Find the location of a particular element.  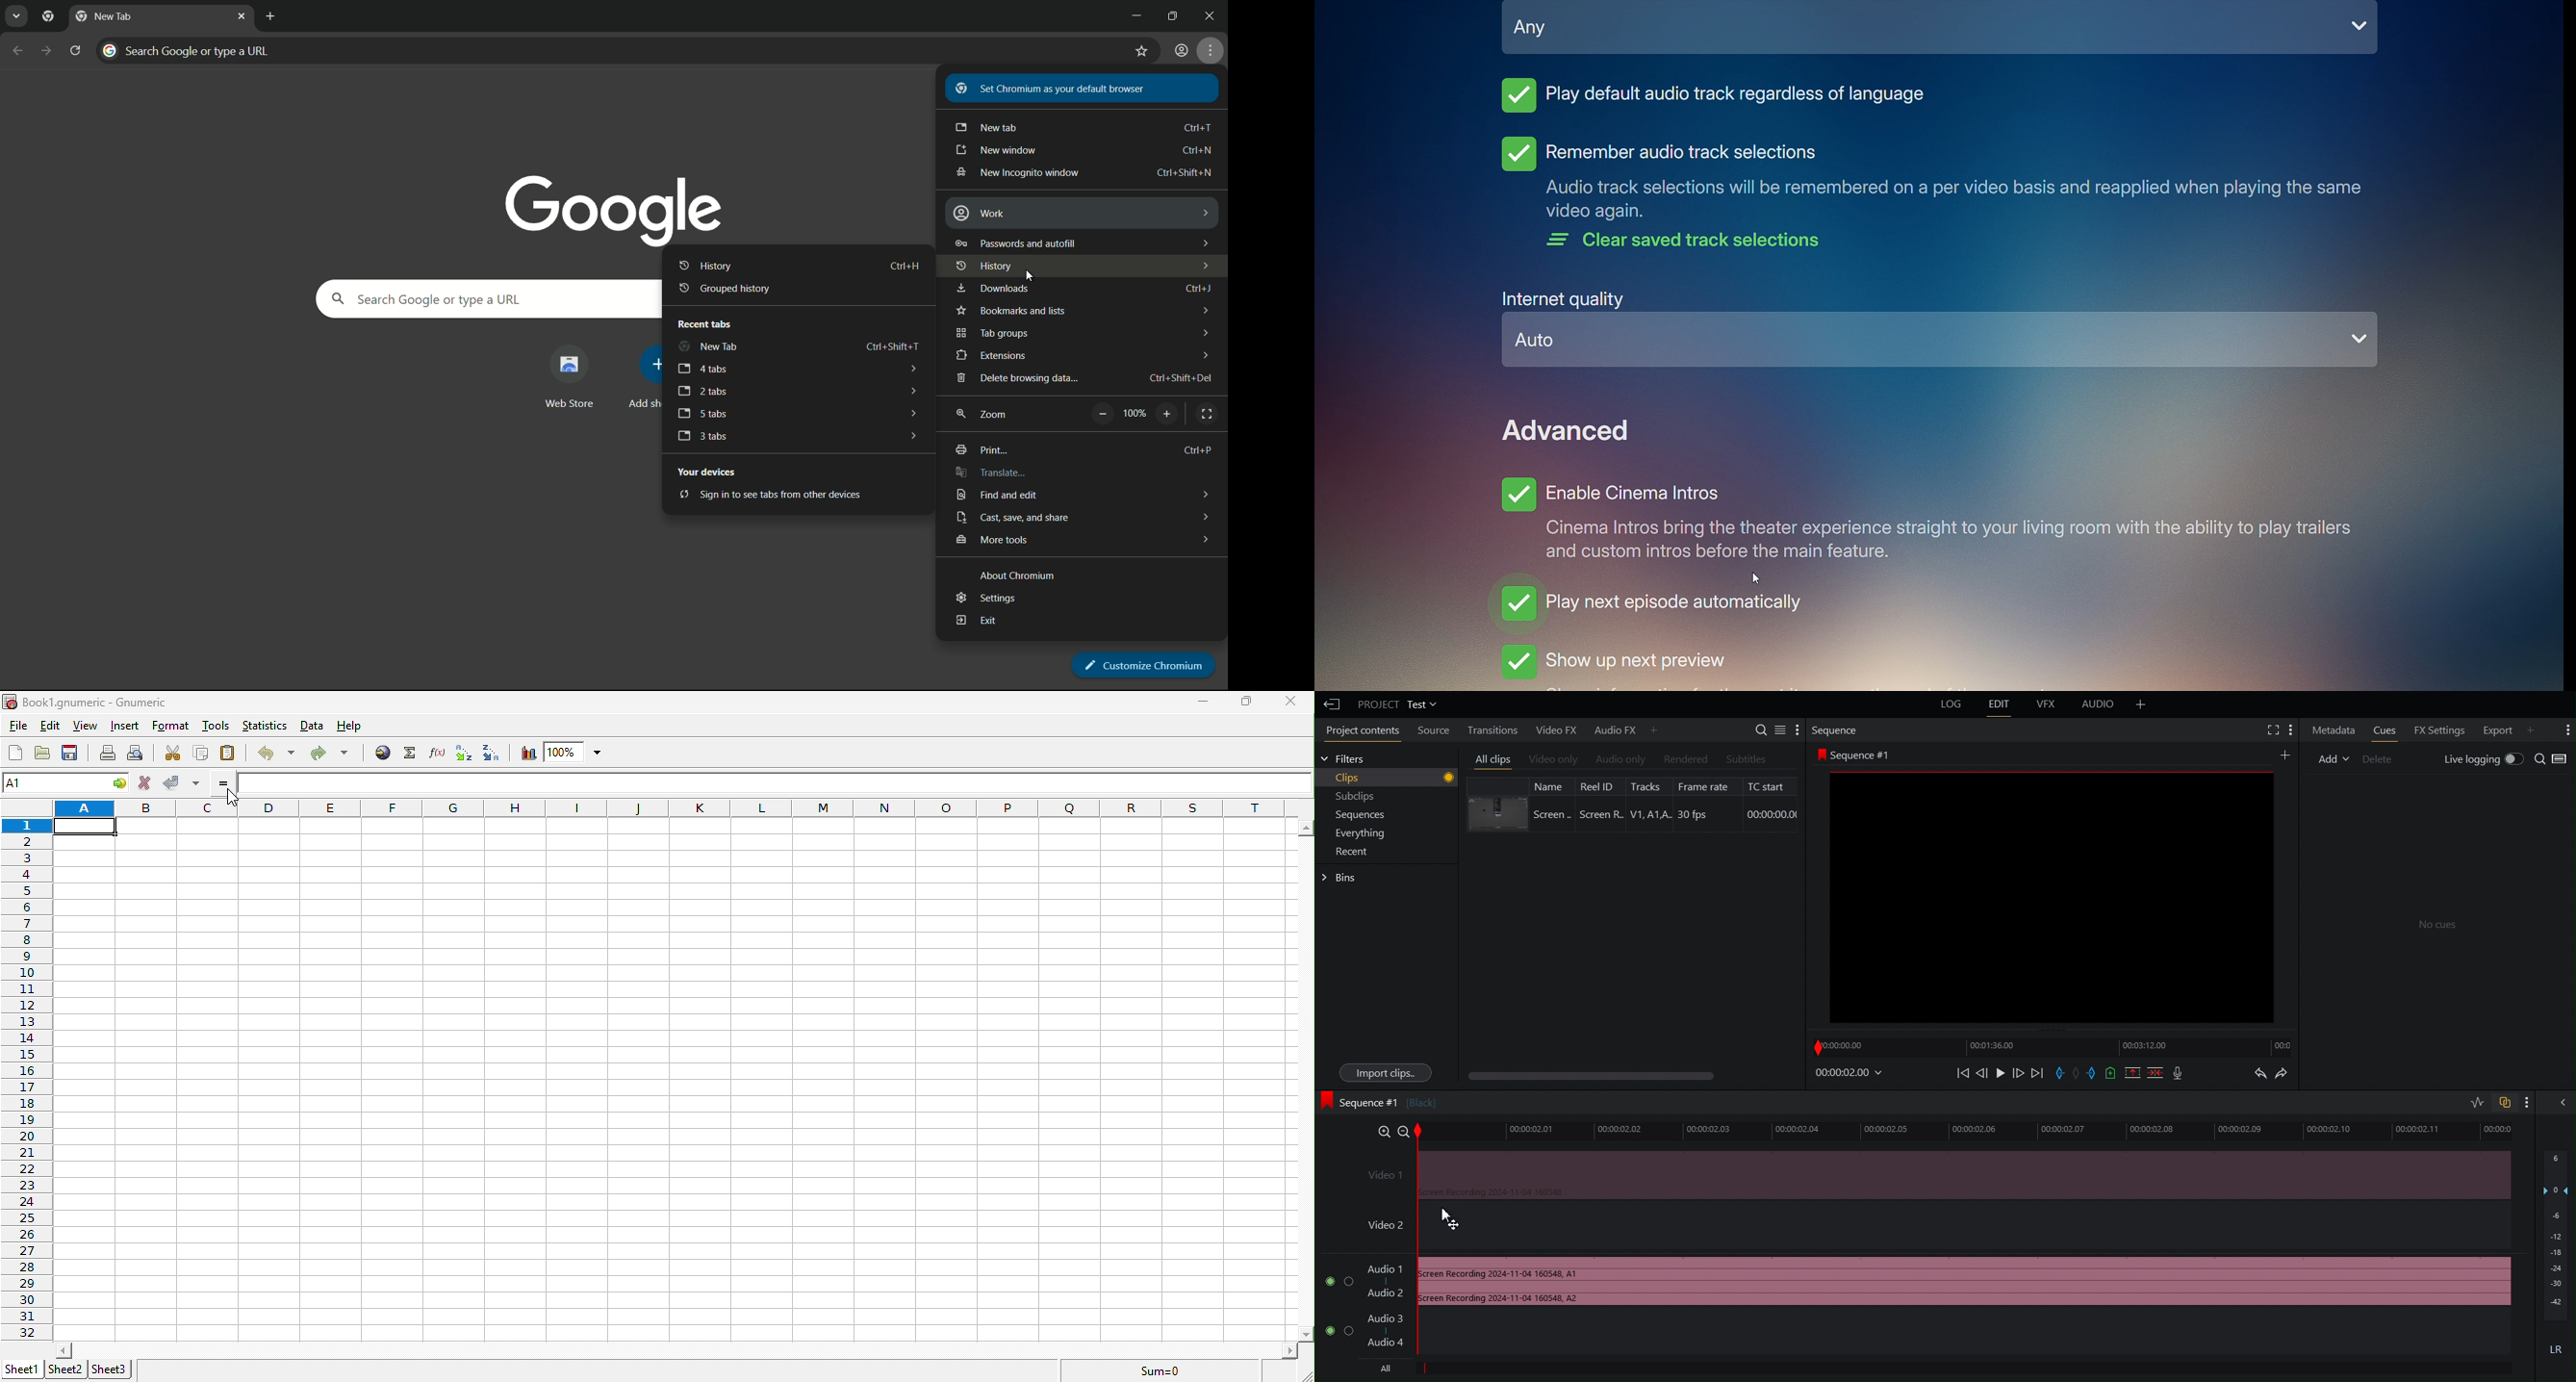

new tab is located at coordinates (268, 16).